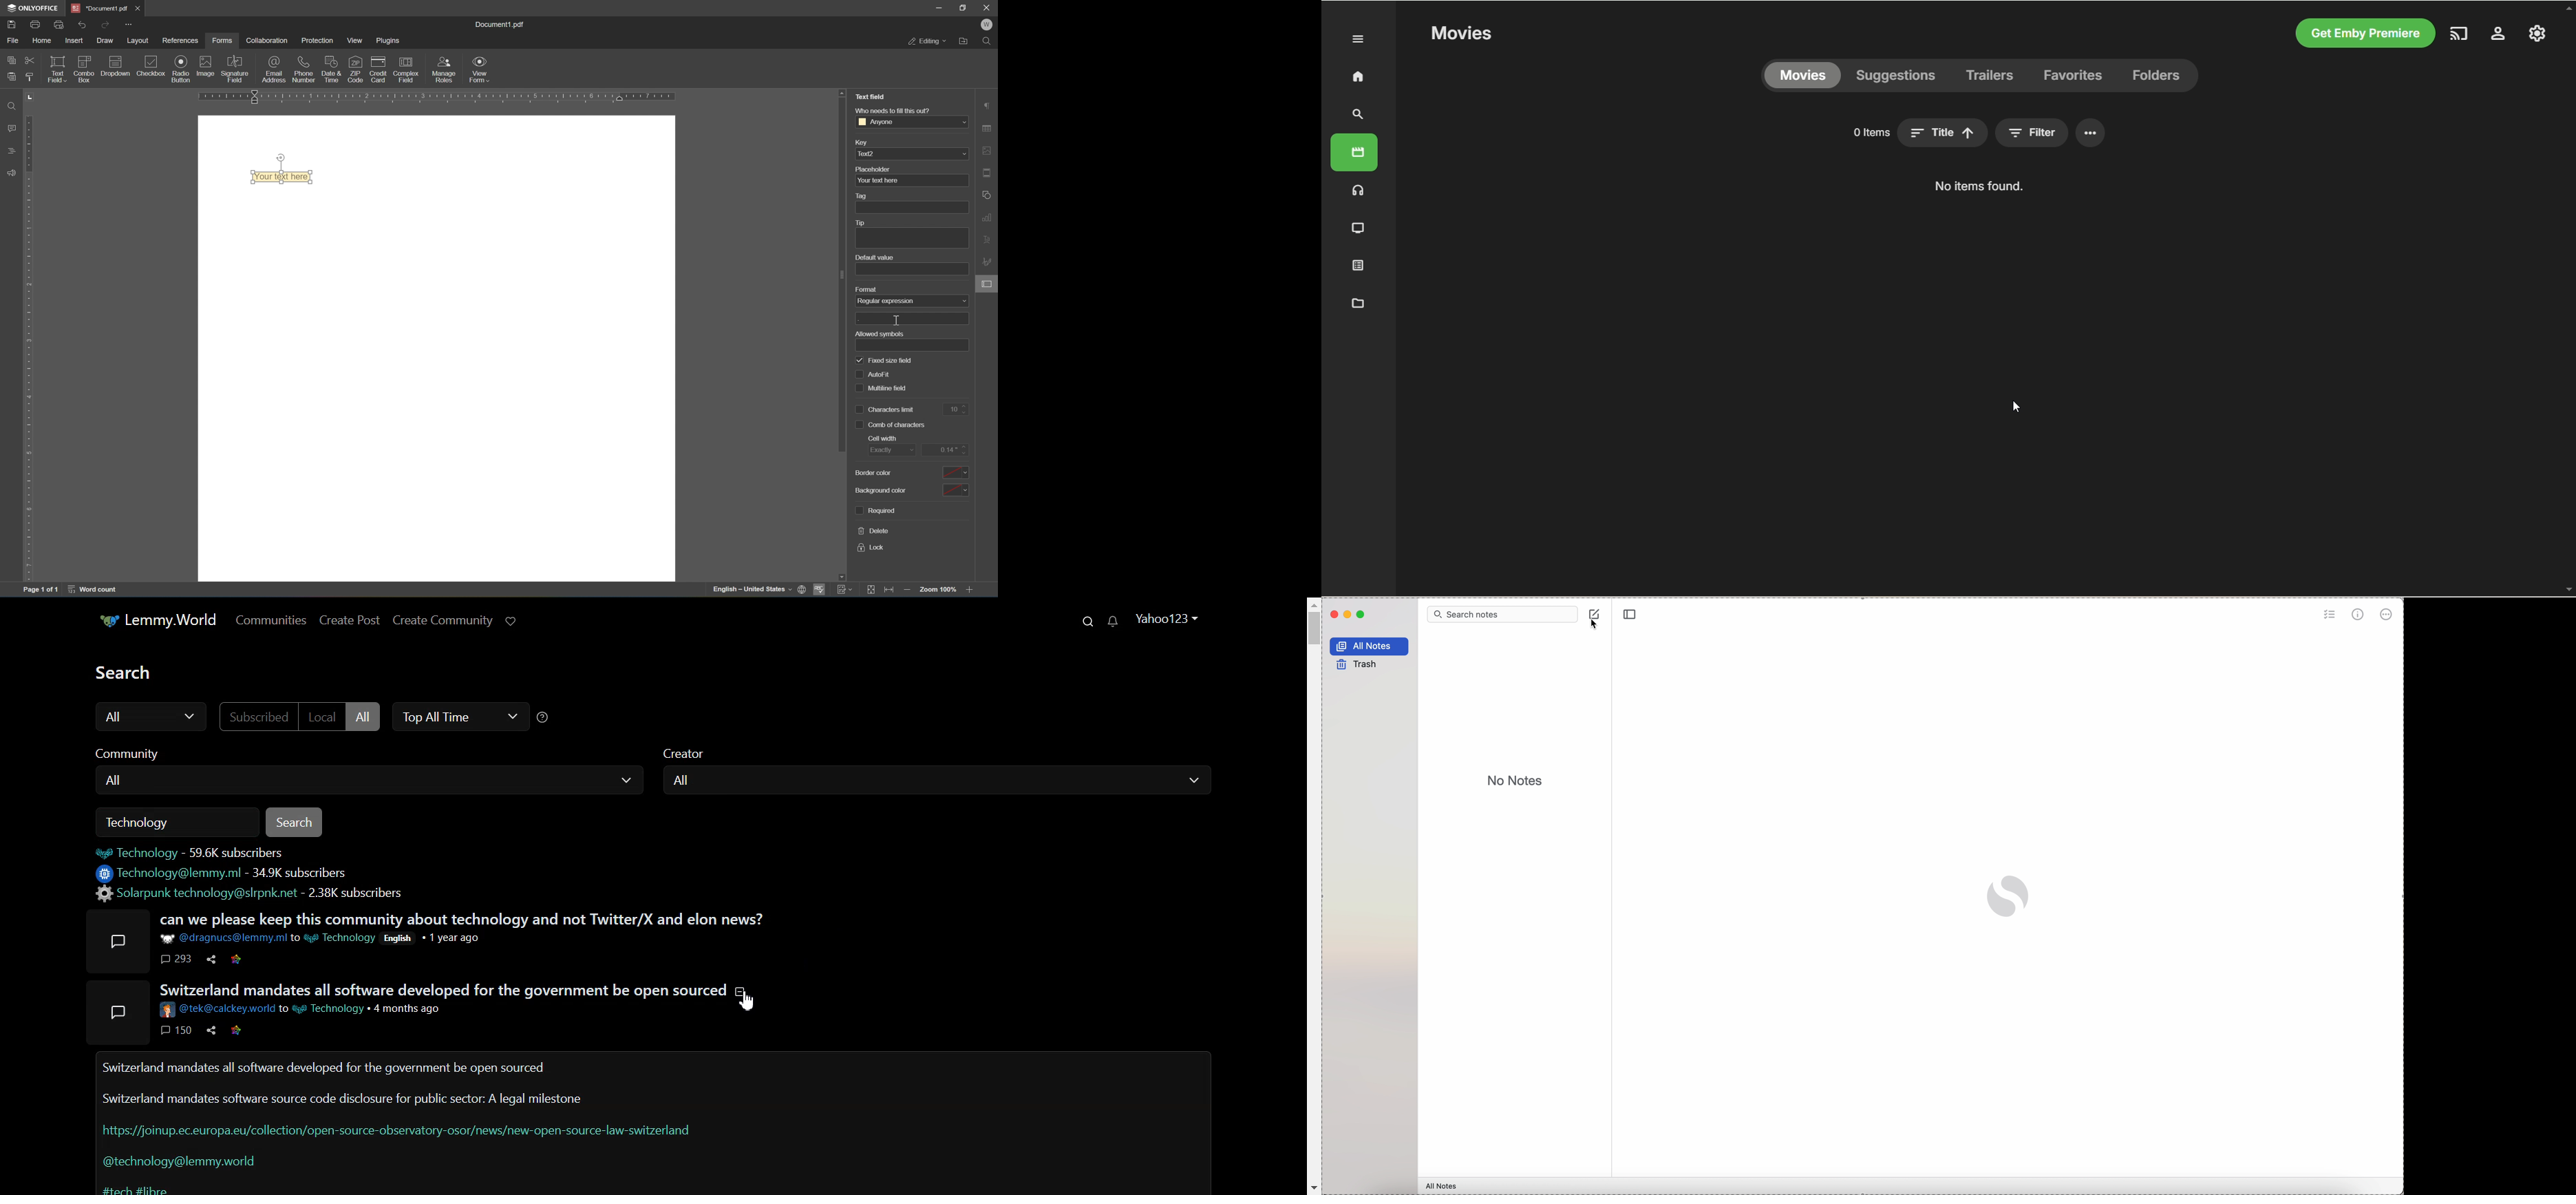 The width and height of the screenshot is (2576, 1204). Describe the element at coordinates (138, 40) in the screenshot. I see `layout` at that location.